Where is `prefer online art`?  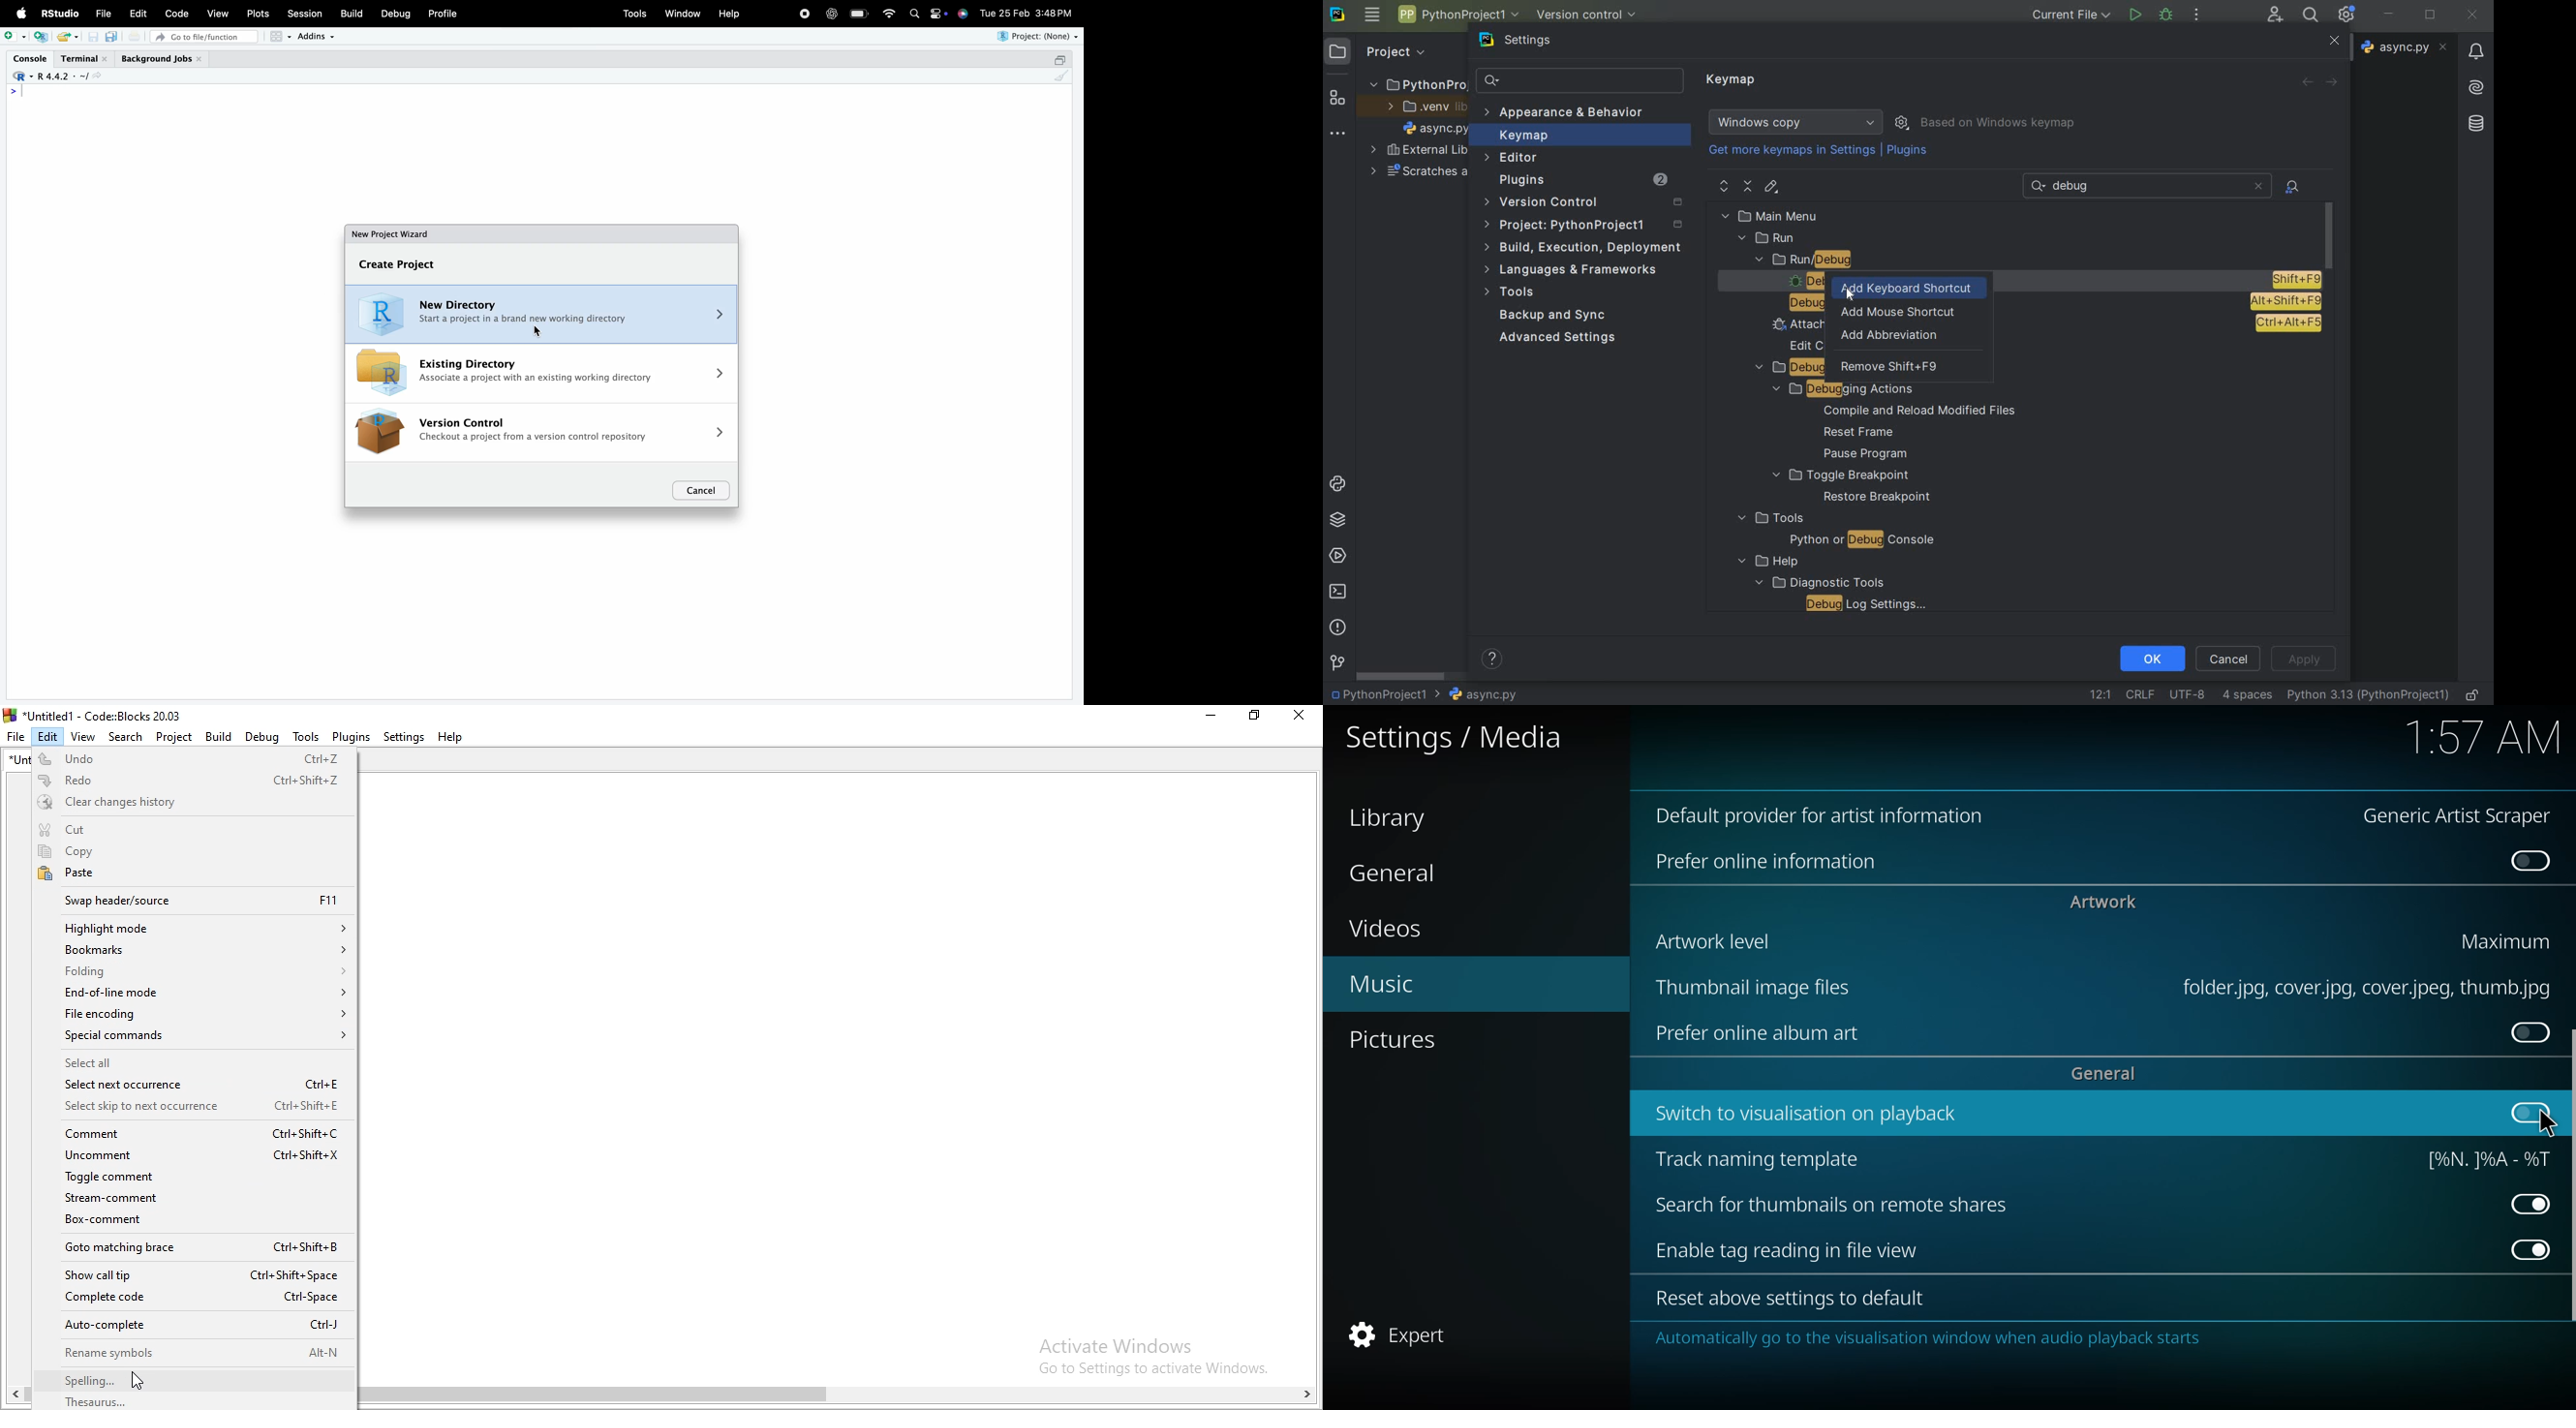 prefer online art is located at coordinates (1756, 1035).